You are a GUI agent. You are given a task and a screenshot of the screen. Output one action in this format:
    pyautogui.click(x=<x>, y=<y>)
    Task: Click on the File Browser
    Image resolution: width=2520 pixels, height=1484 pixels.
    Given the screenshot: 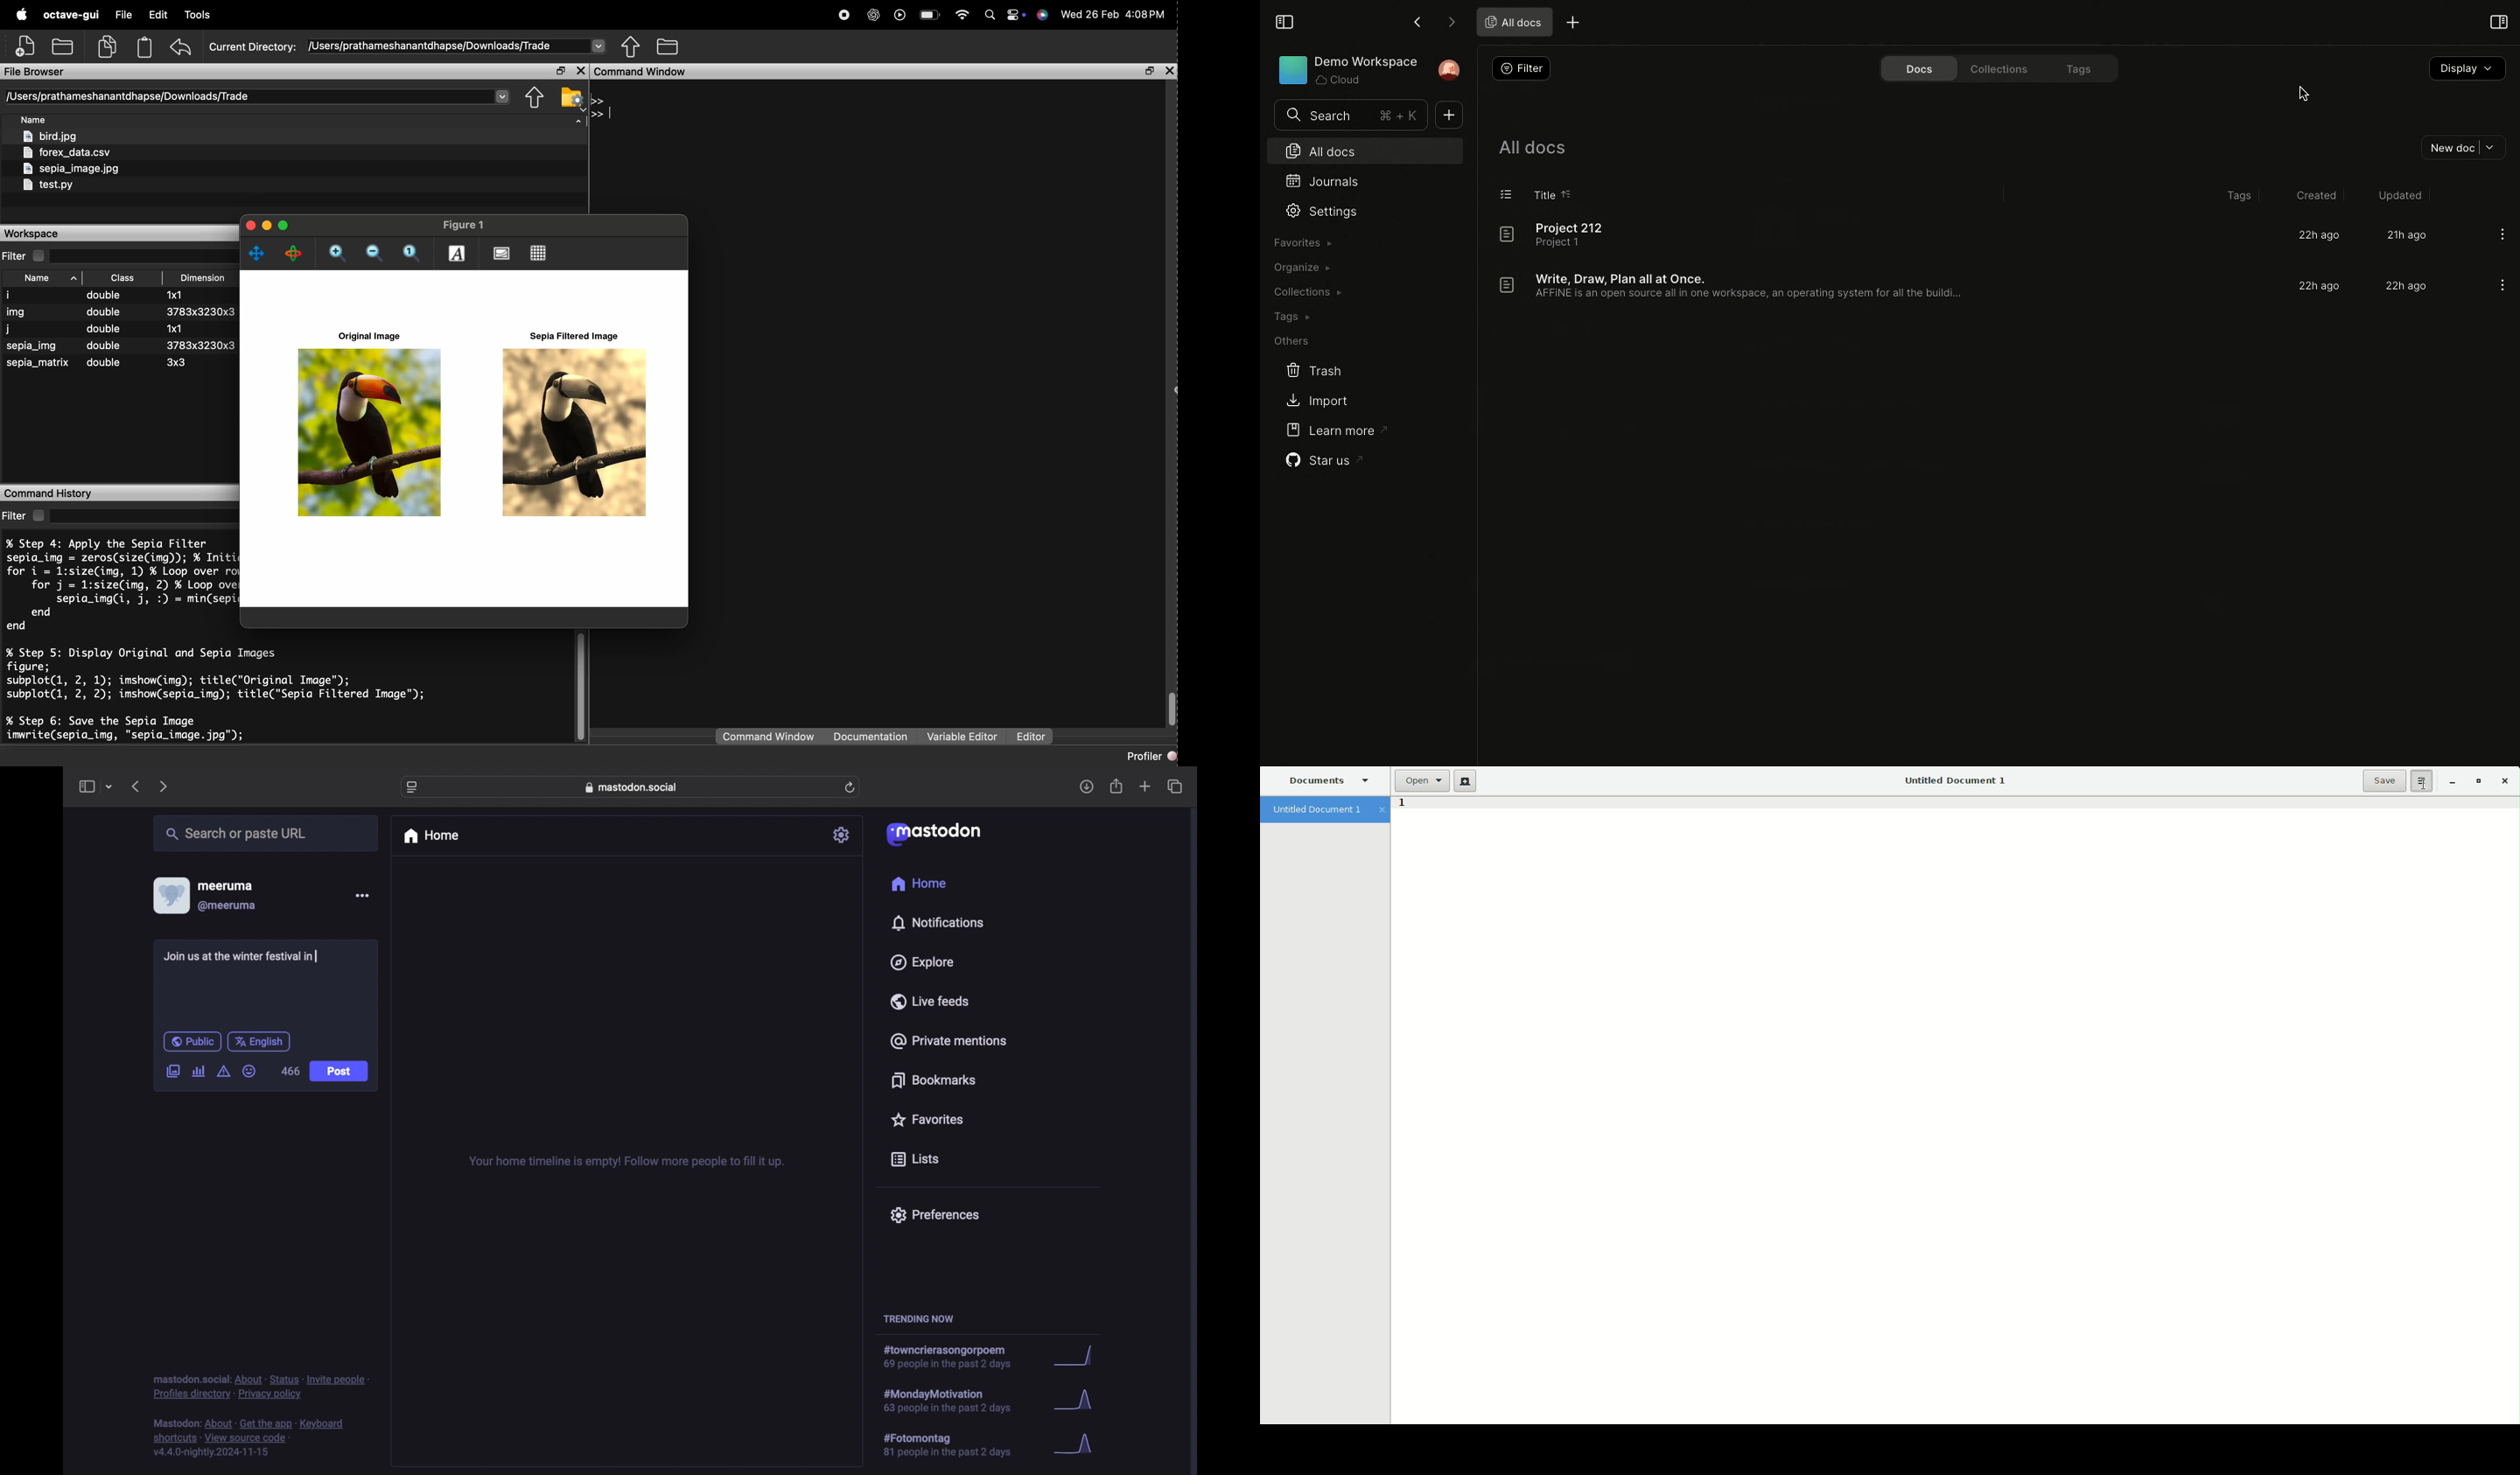 What is the action you would take?
    pyautogui.click(x=36, y=72)
    